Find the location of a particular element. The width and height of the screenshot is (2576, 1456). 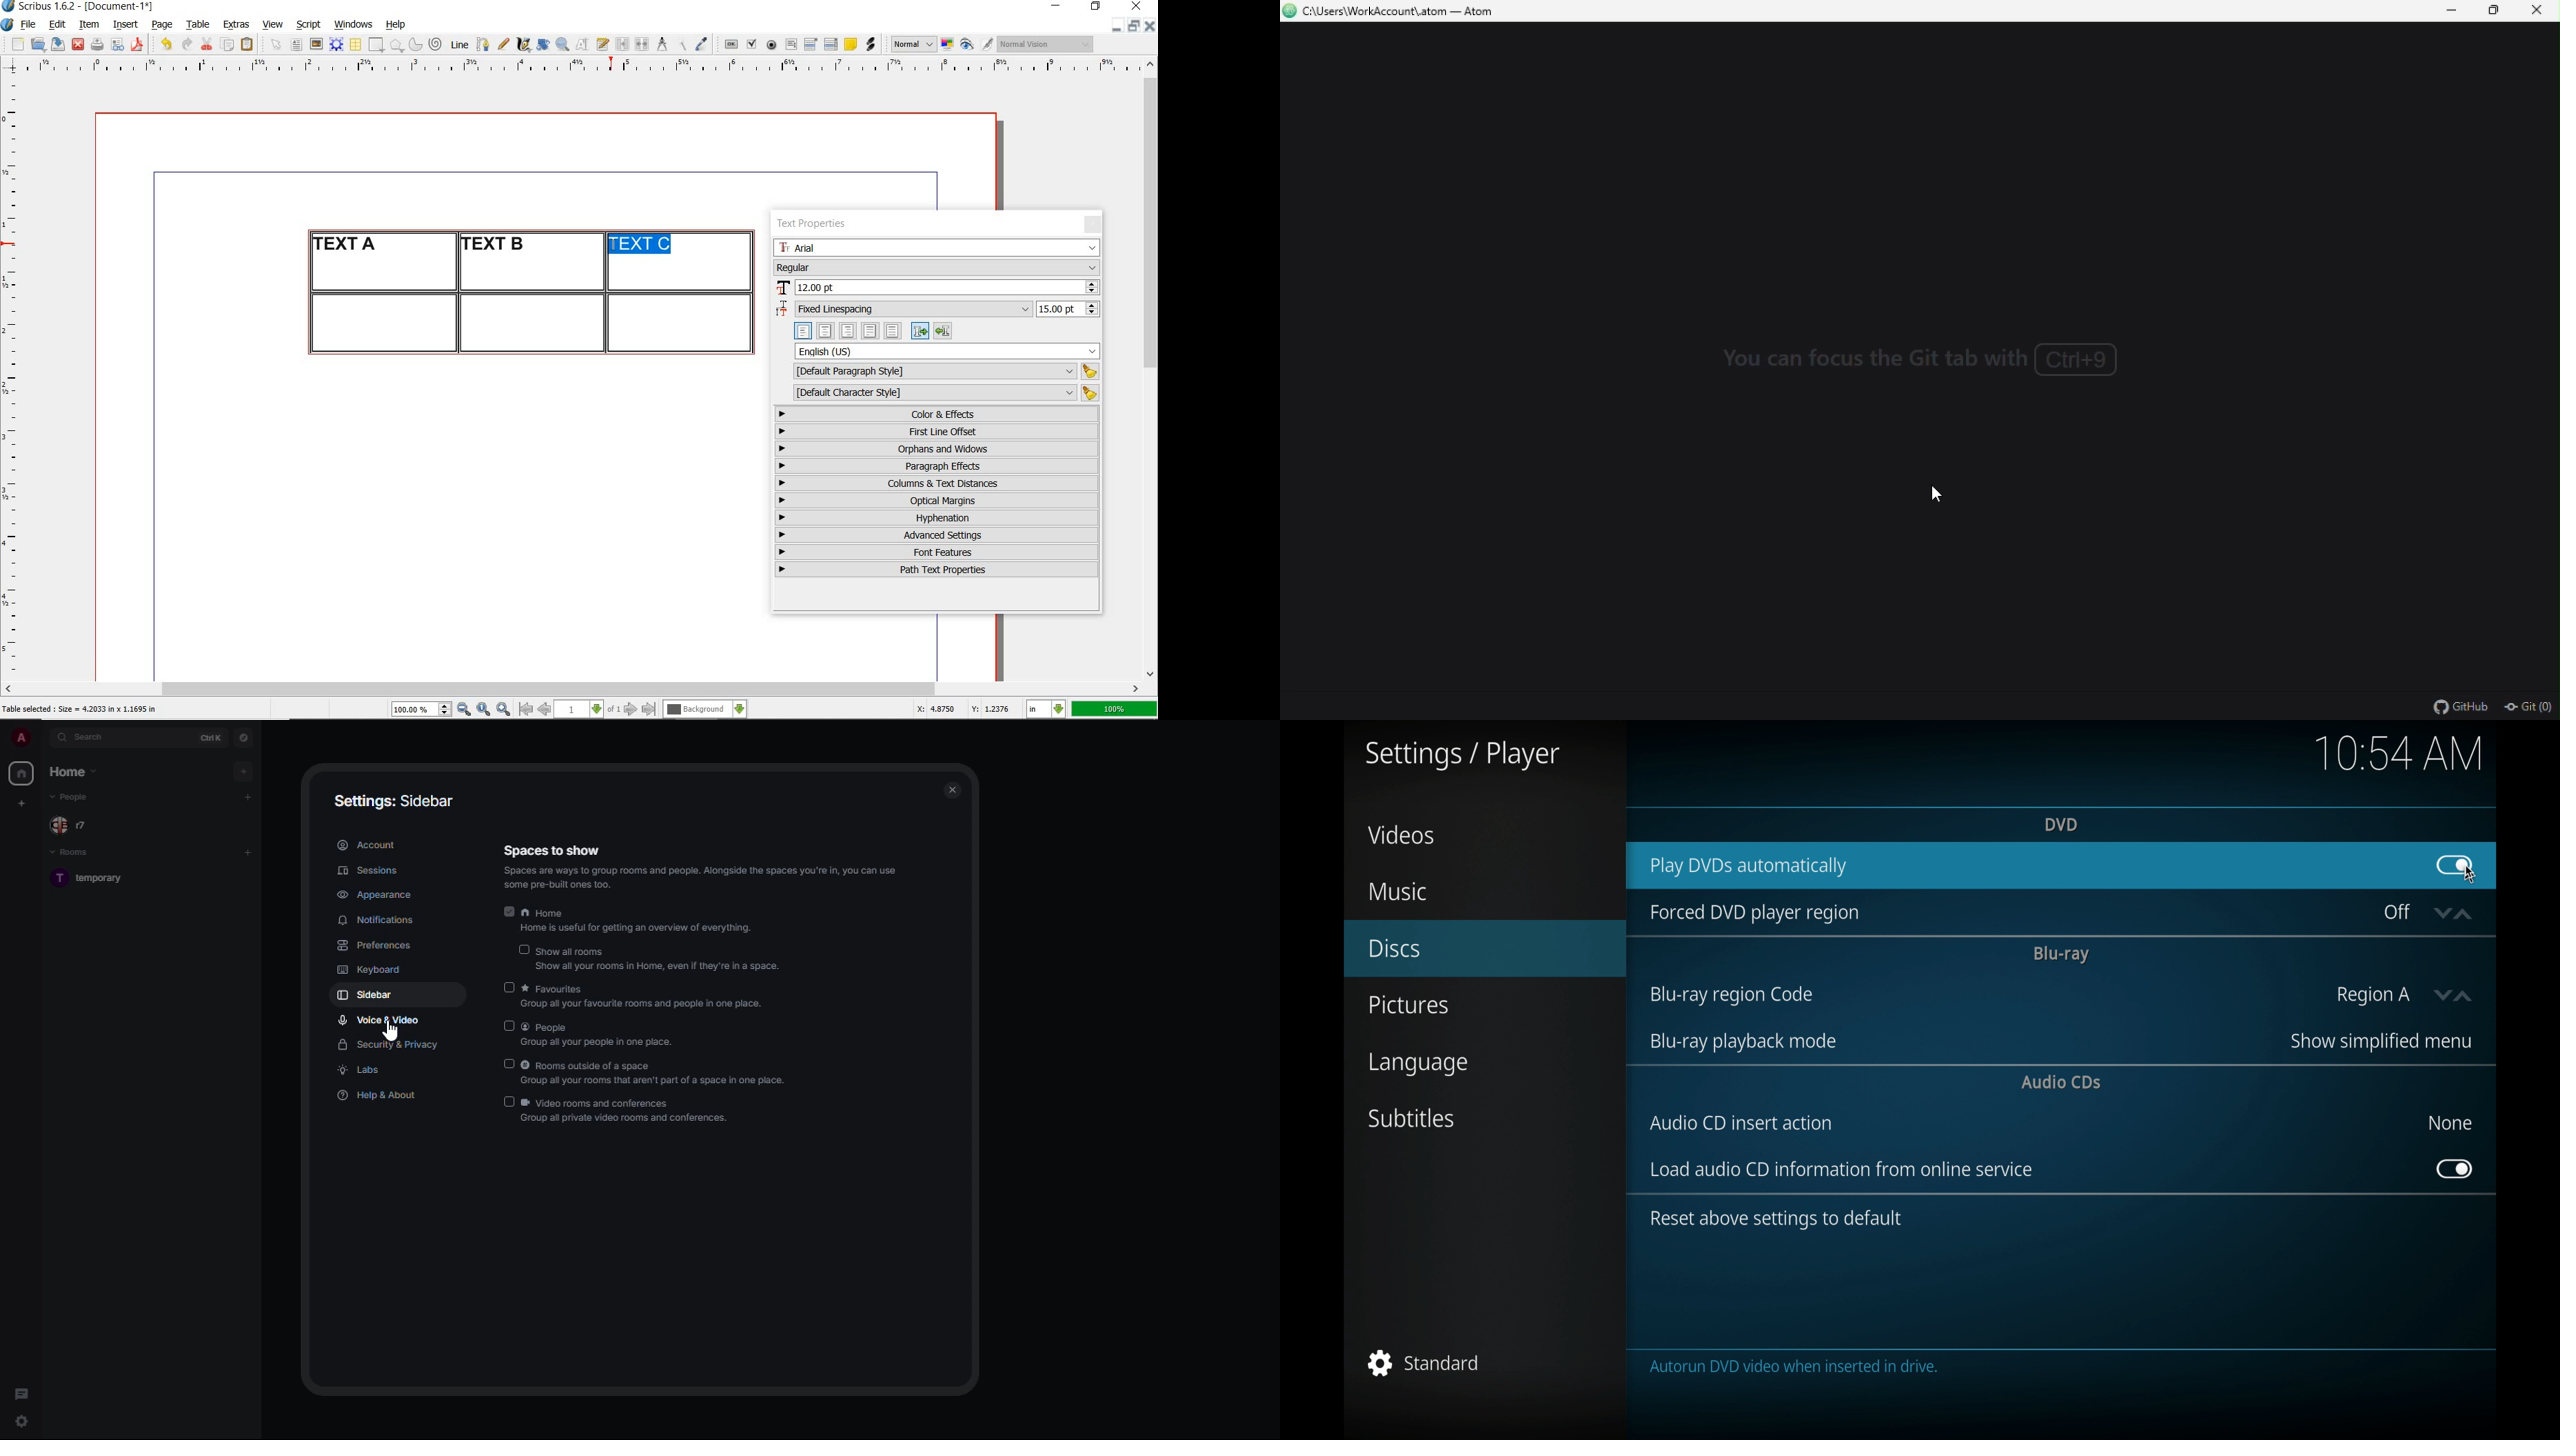

add is located at coordinates (247, 852).